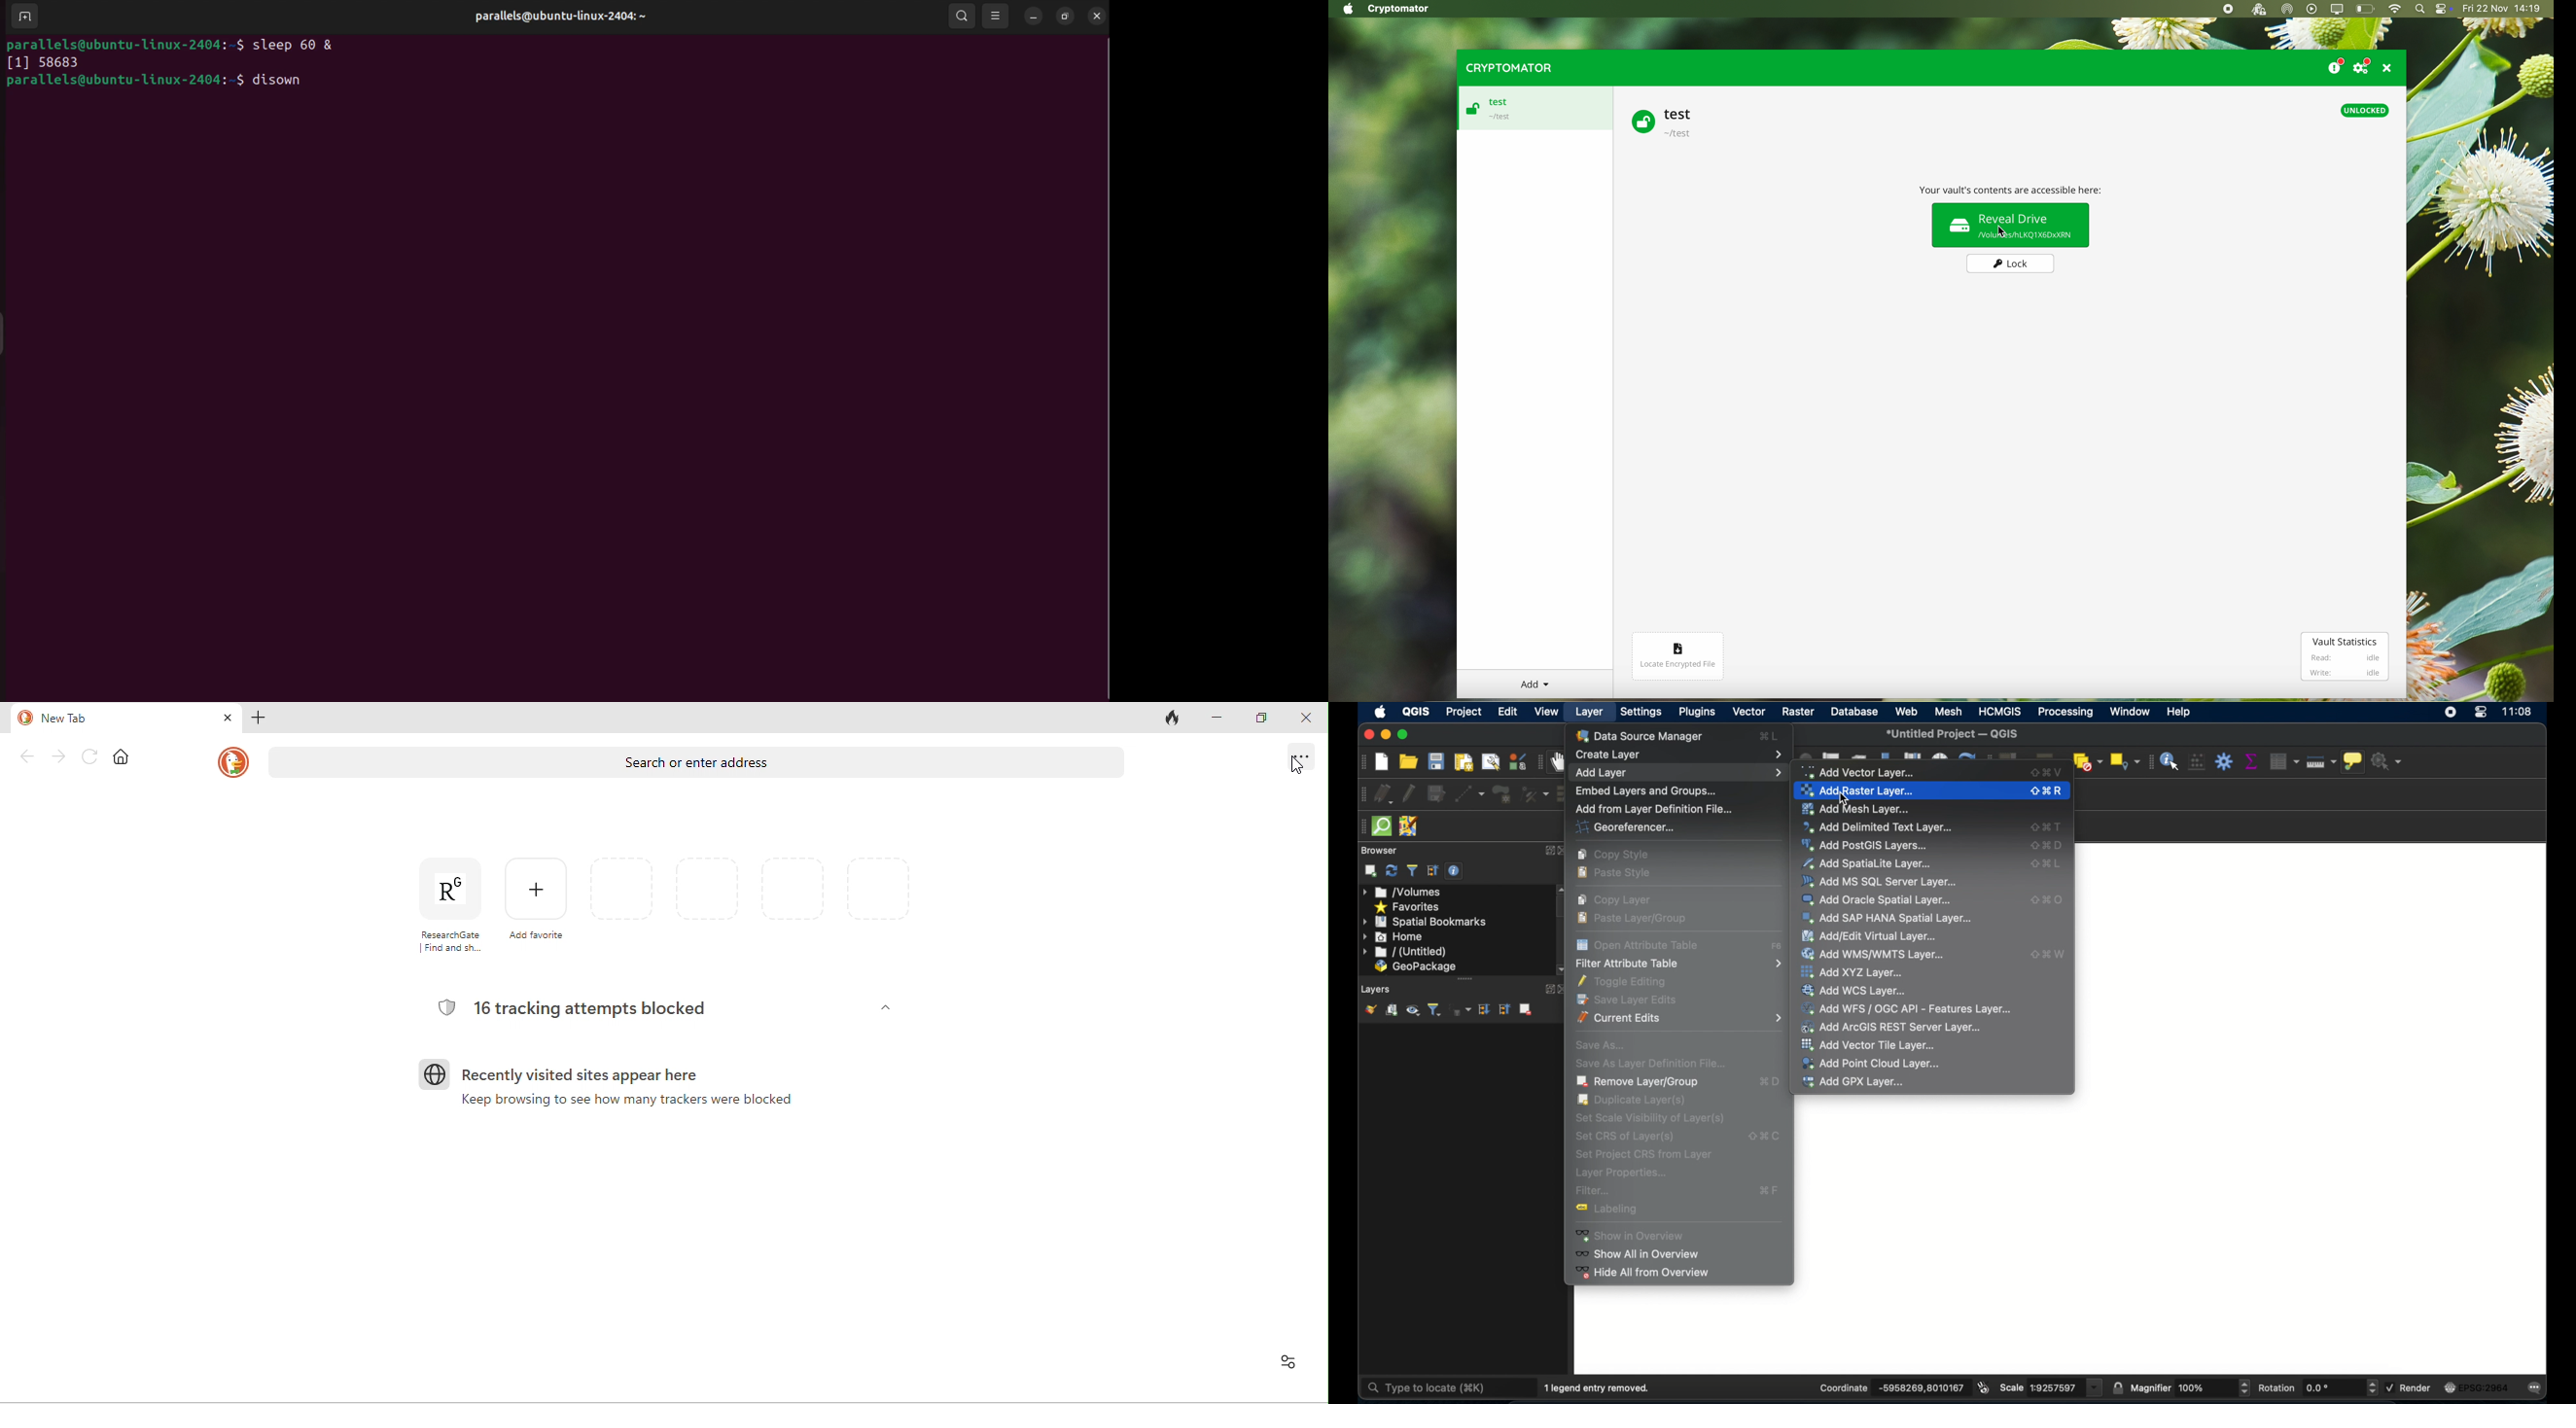 Image resolution: width=2576 pixels, height=1428 pixels. Describe the element at coordinates (2226, 9) in the screenshot. I see `stop recording` at that location.